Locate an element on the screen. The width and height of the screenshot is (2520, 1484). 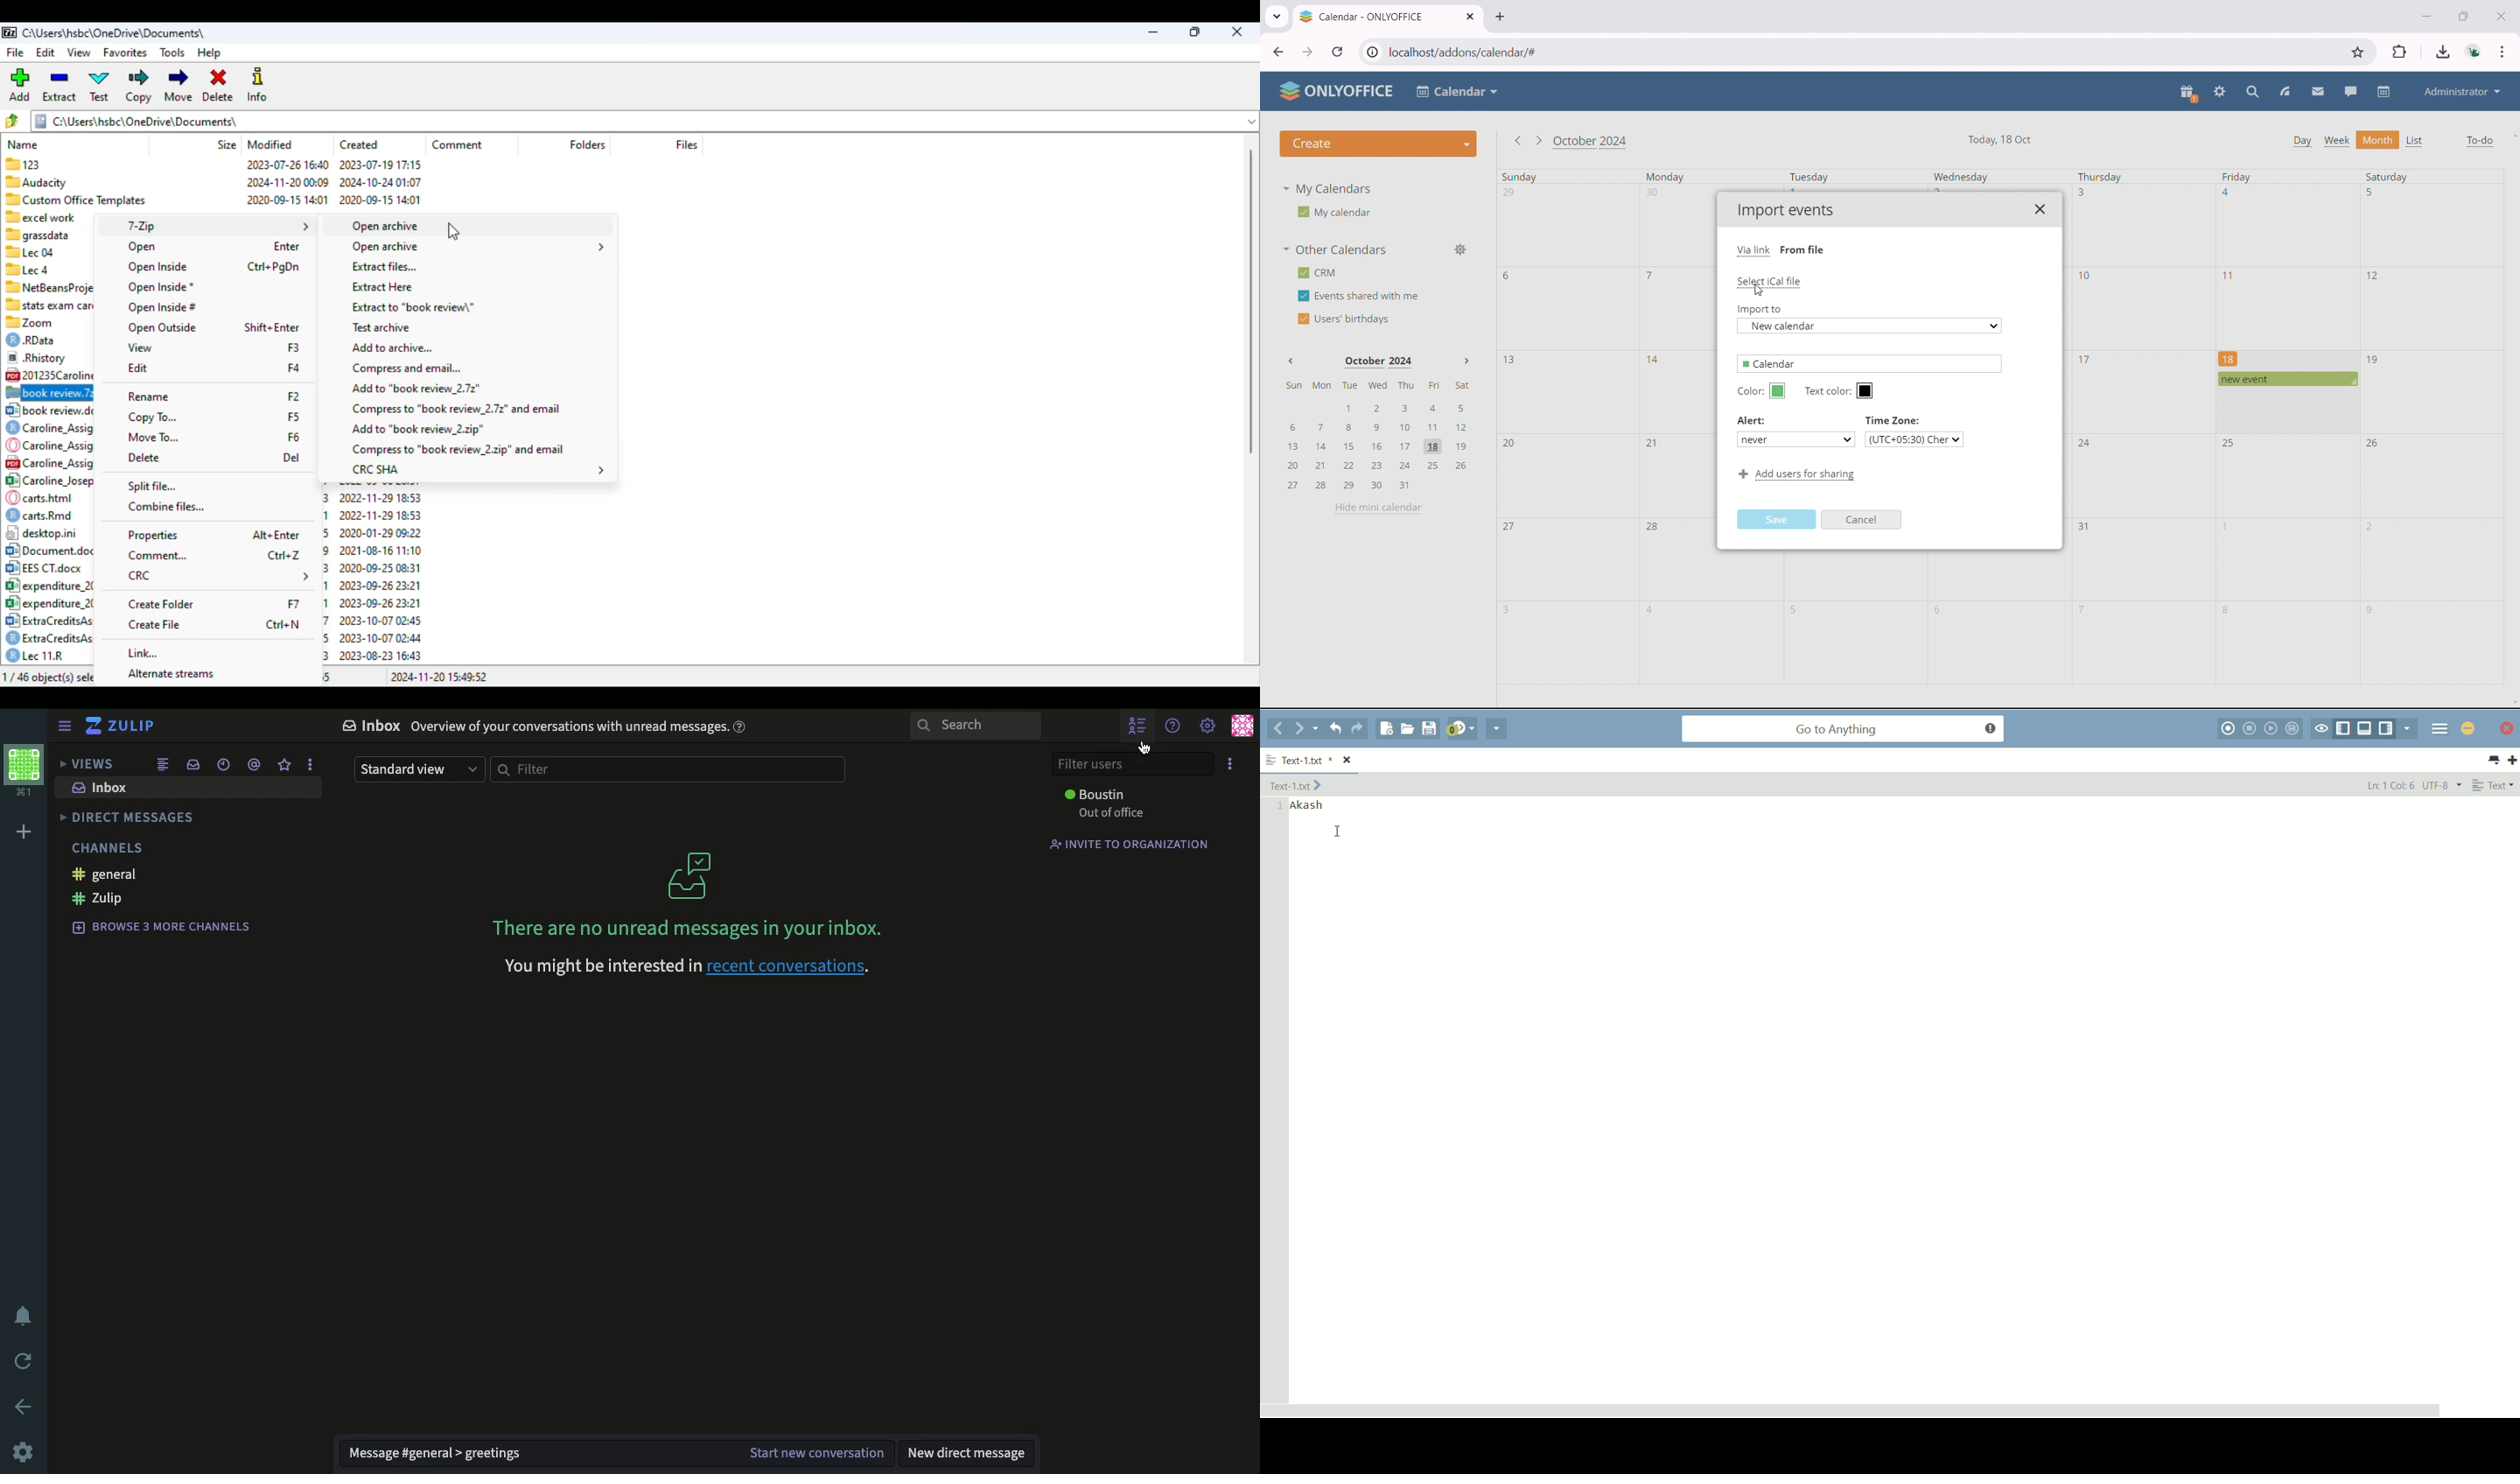
combined feed is located at coordinates (164, 764).